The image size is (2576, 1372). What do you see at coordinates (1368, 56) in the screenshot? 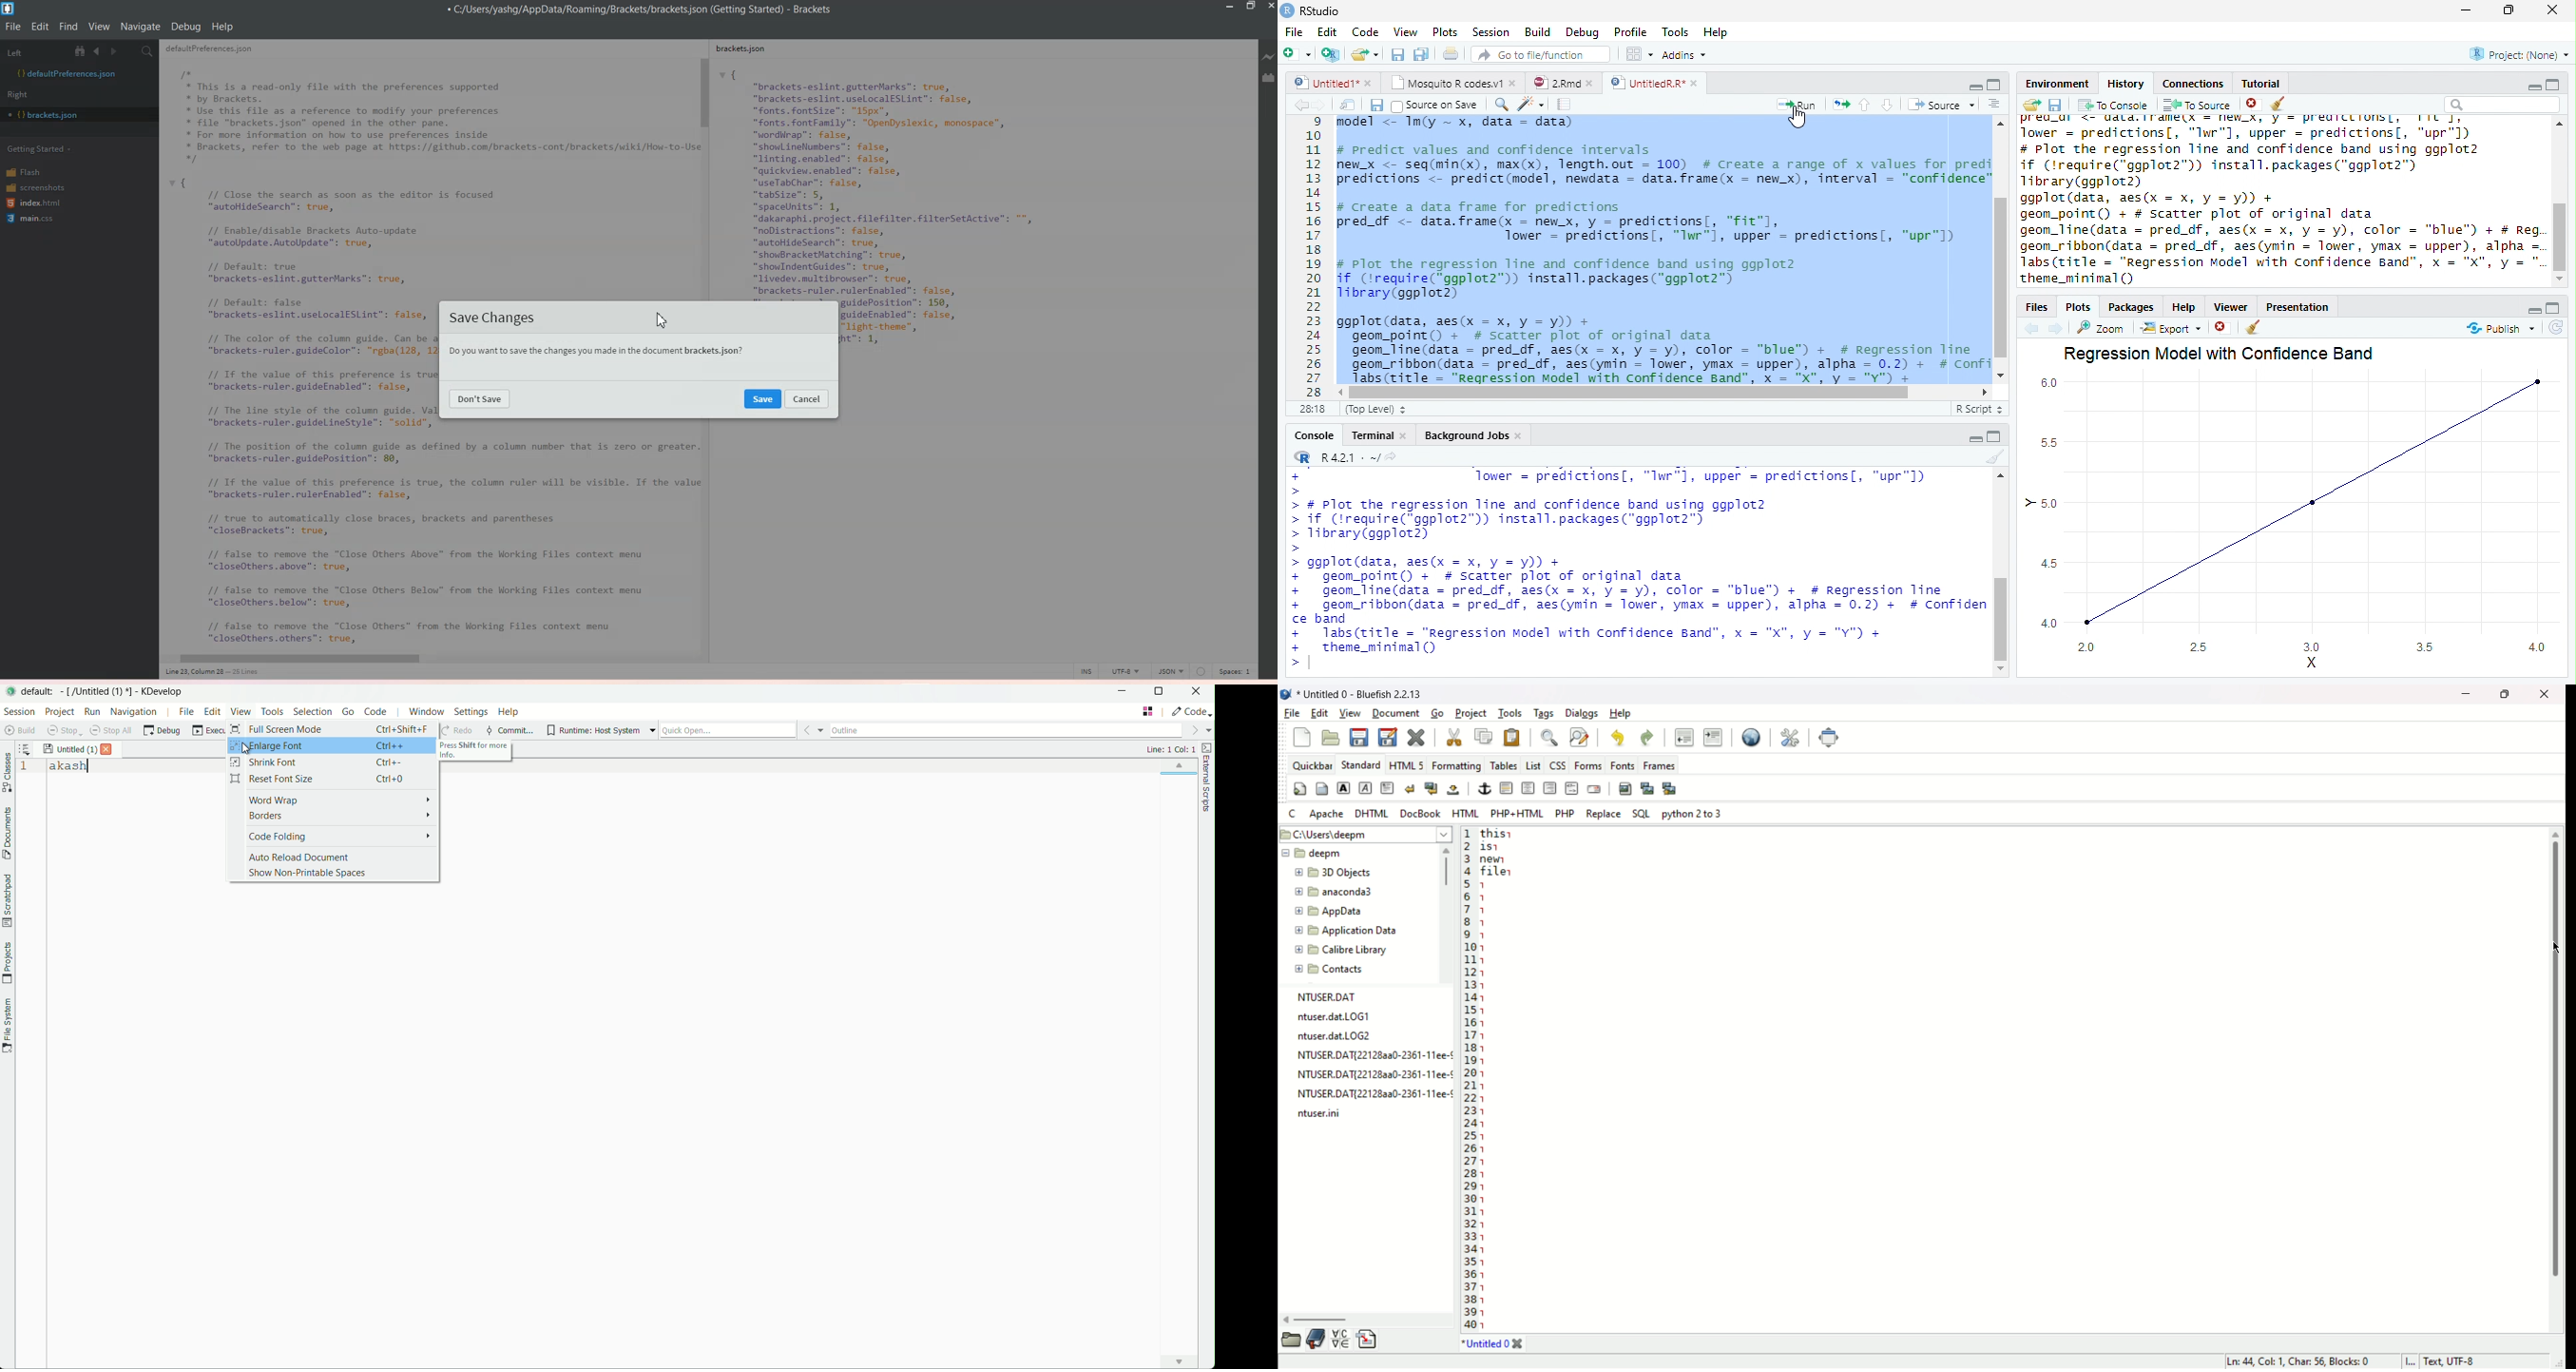
I see `Open an existing file` at bounding box center [1368, 56].